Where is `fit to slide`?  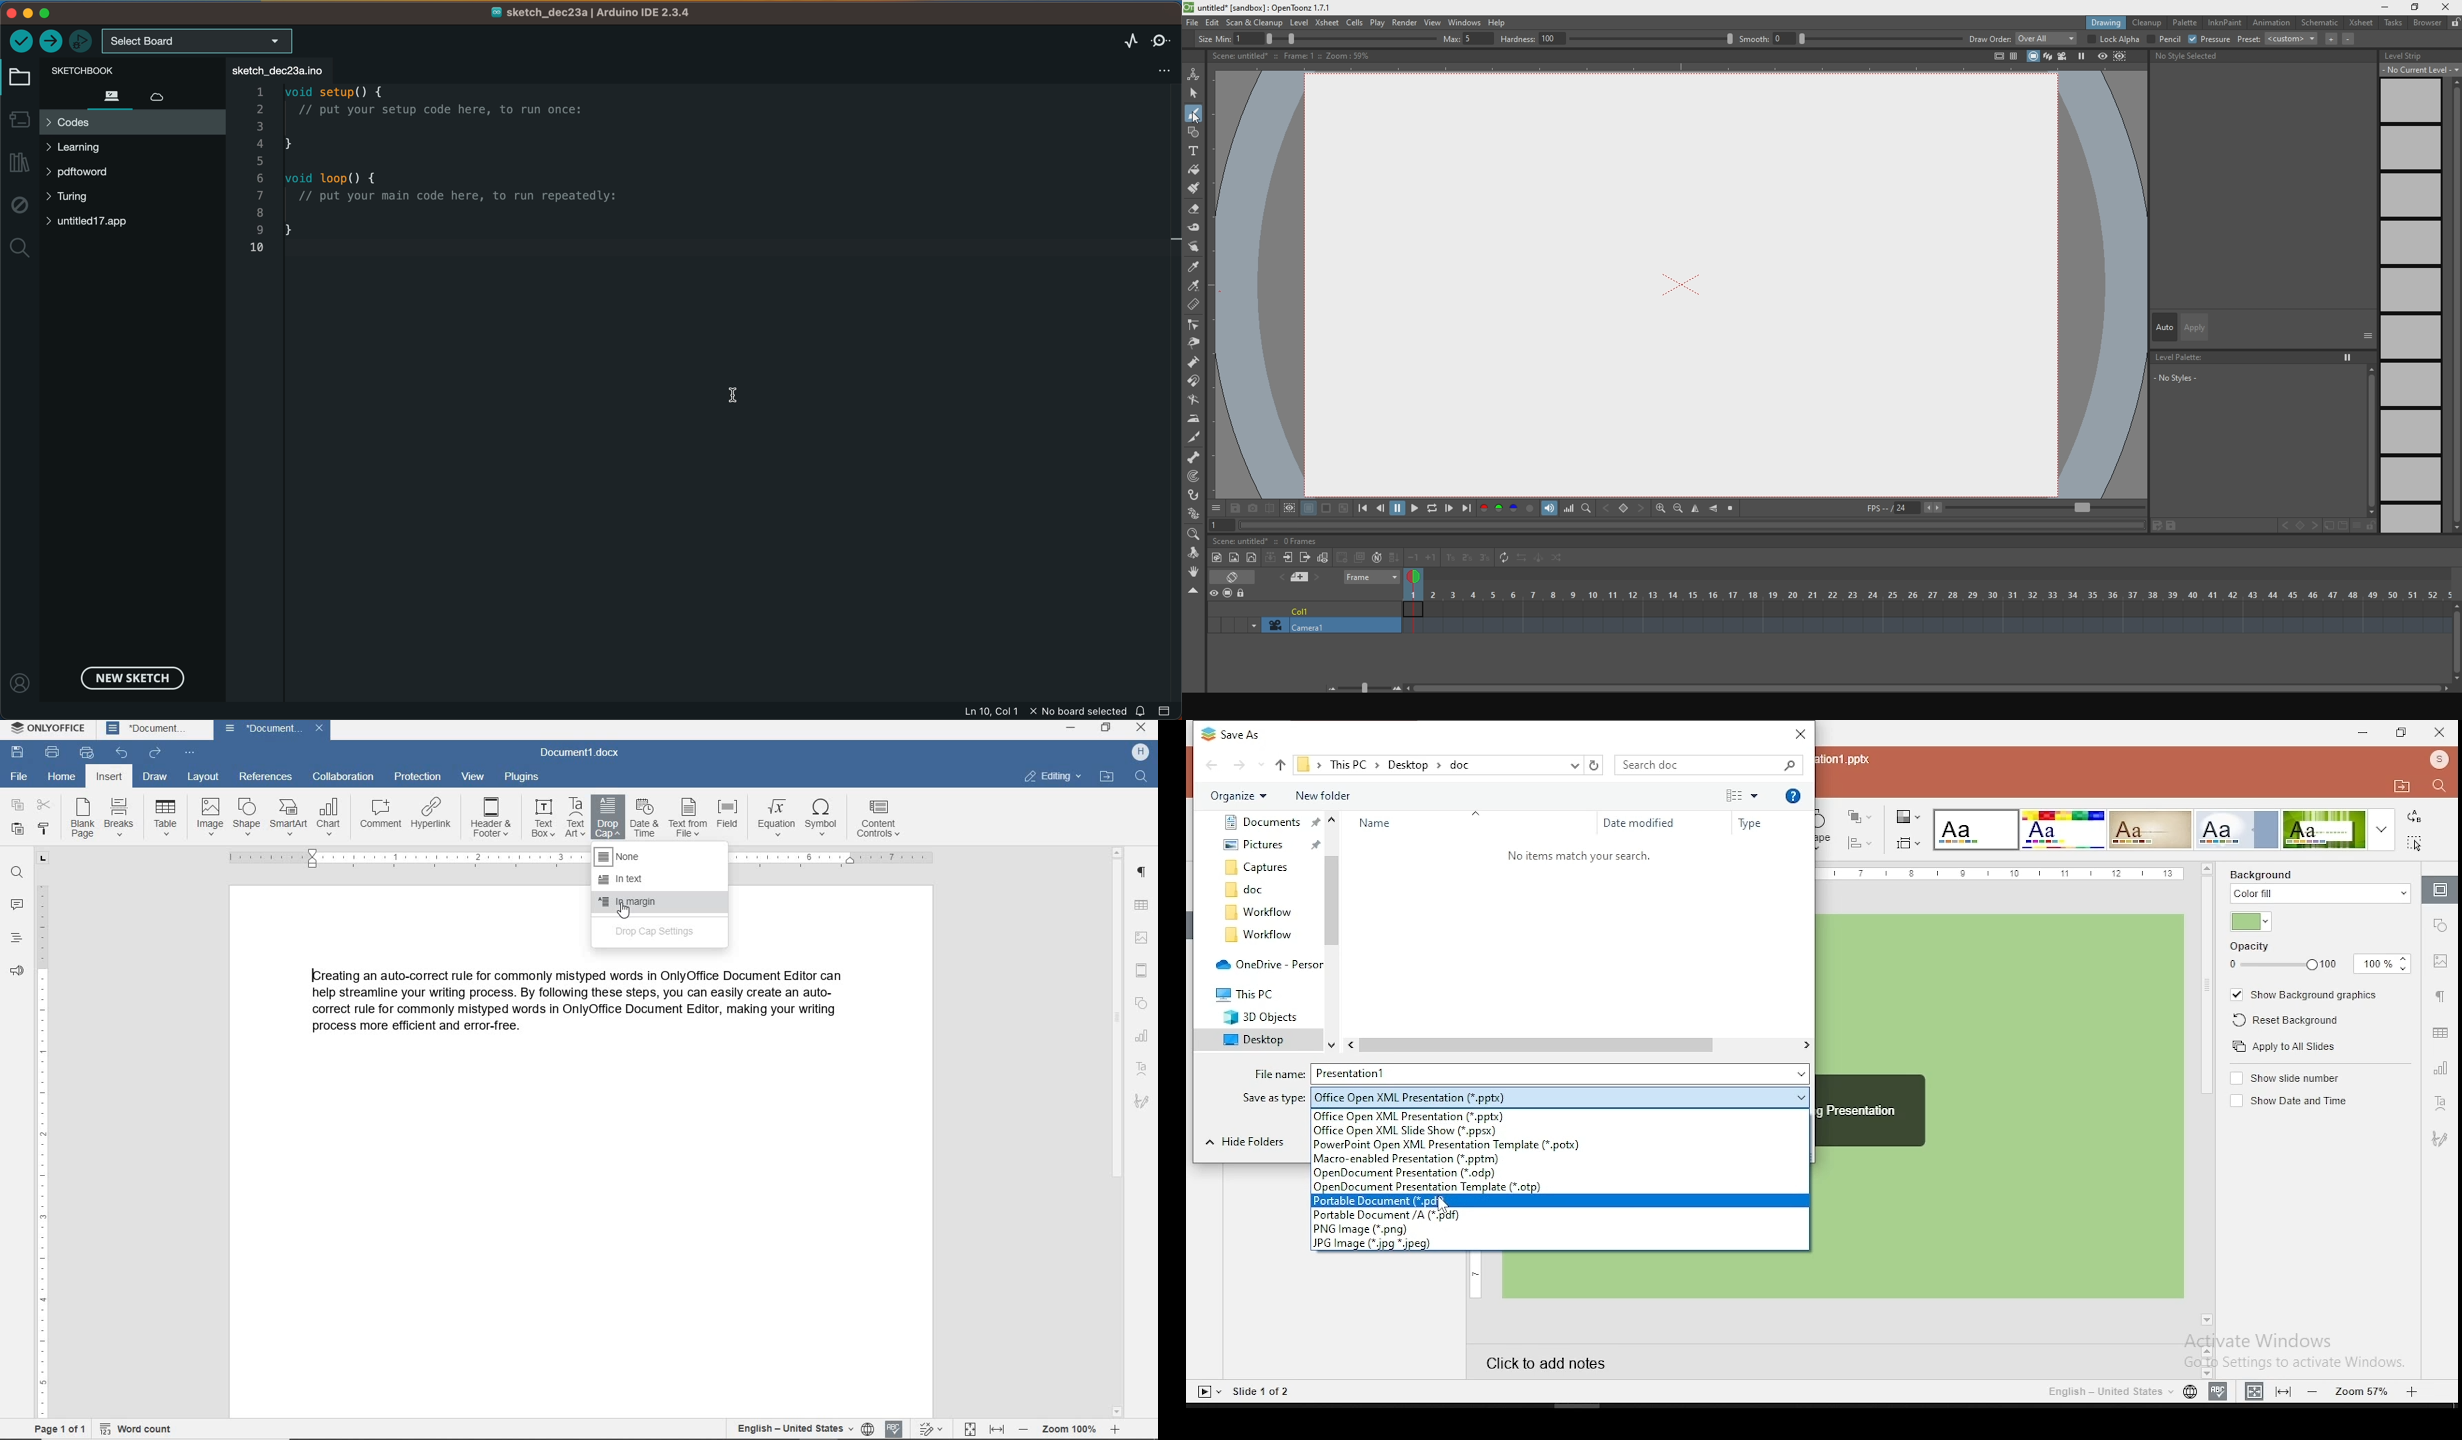
fit to slide is located at coordinates (2254, 1389).